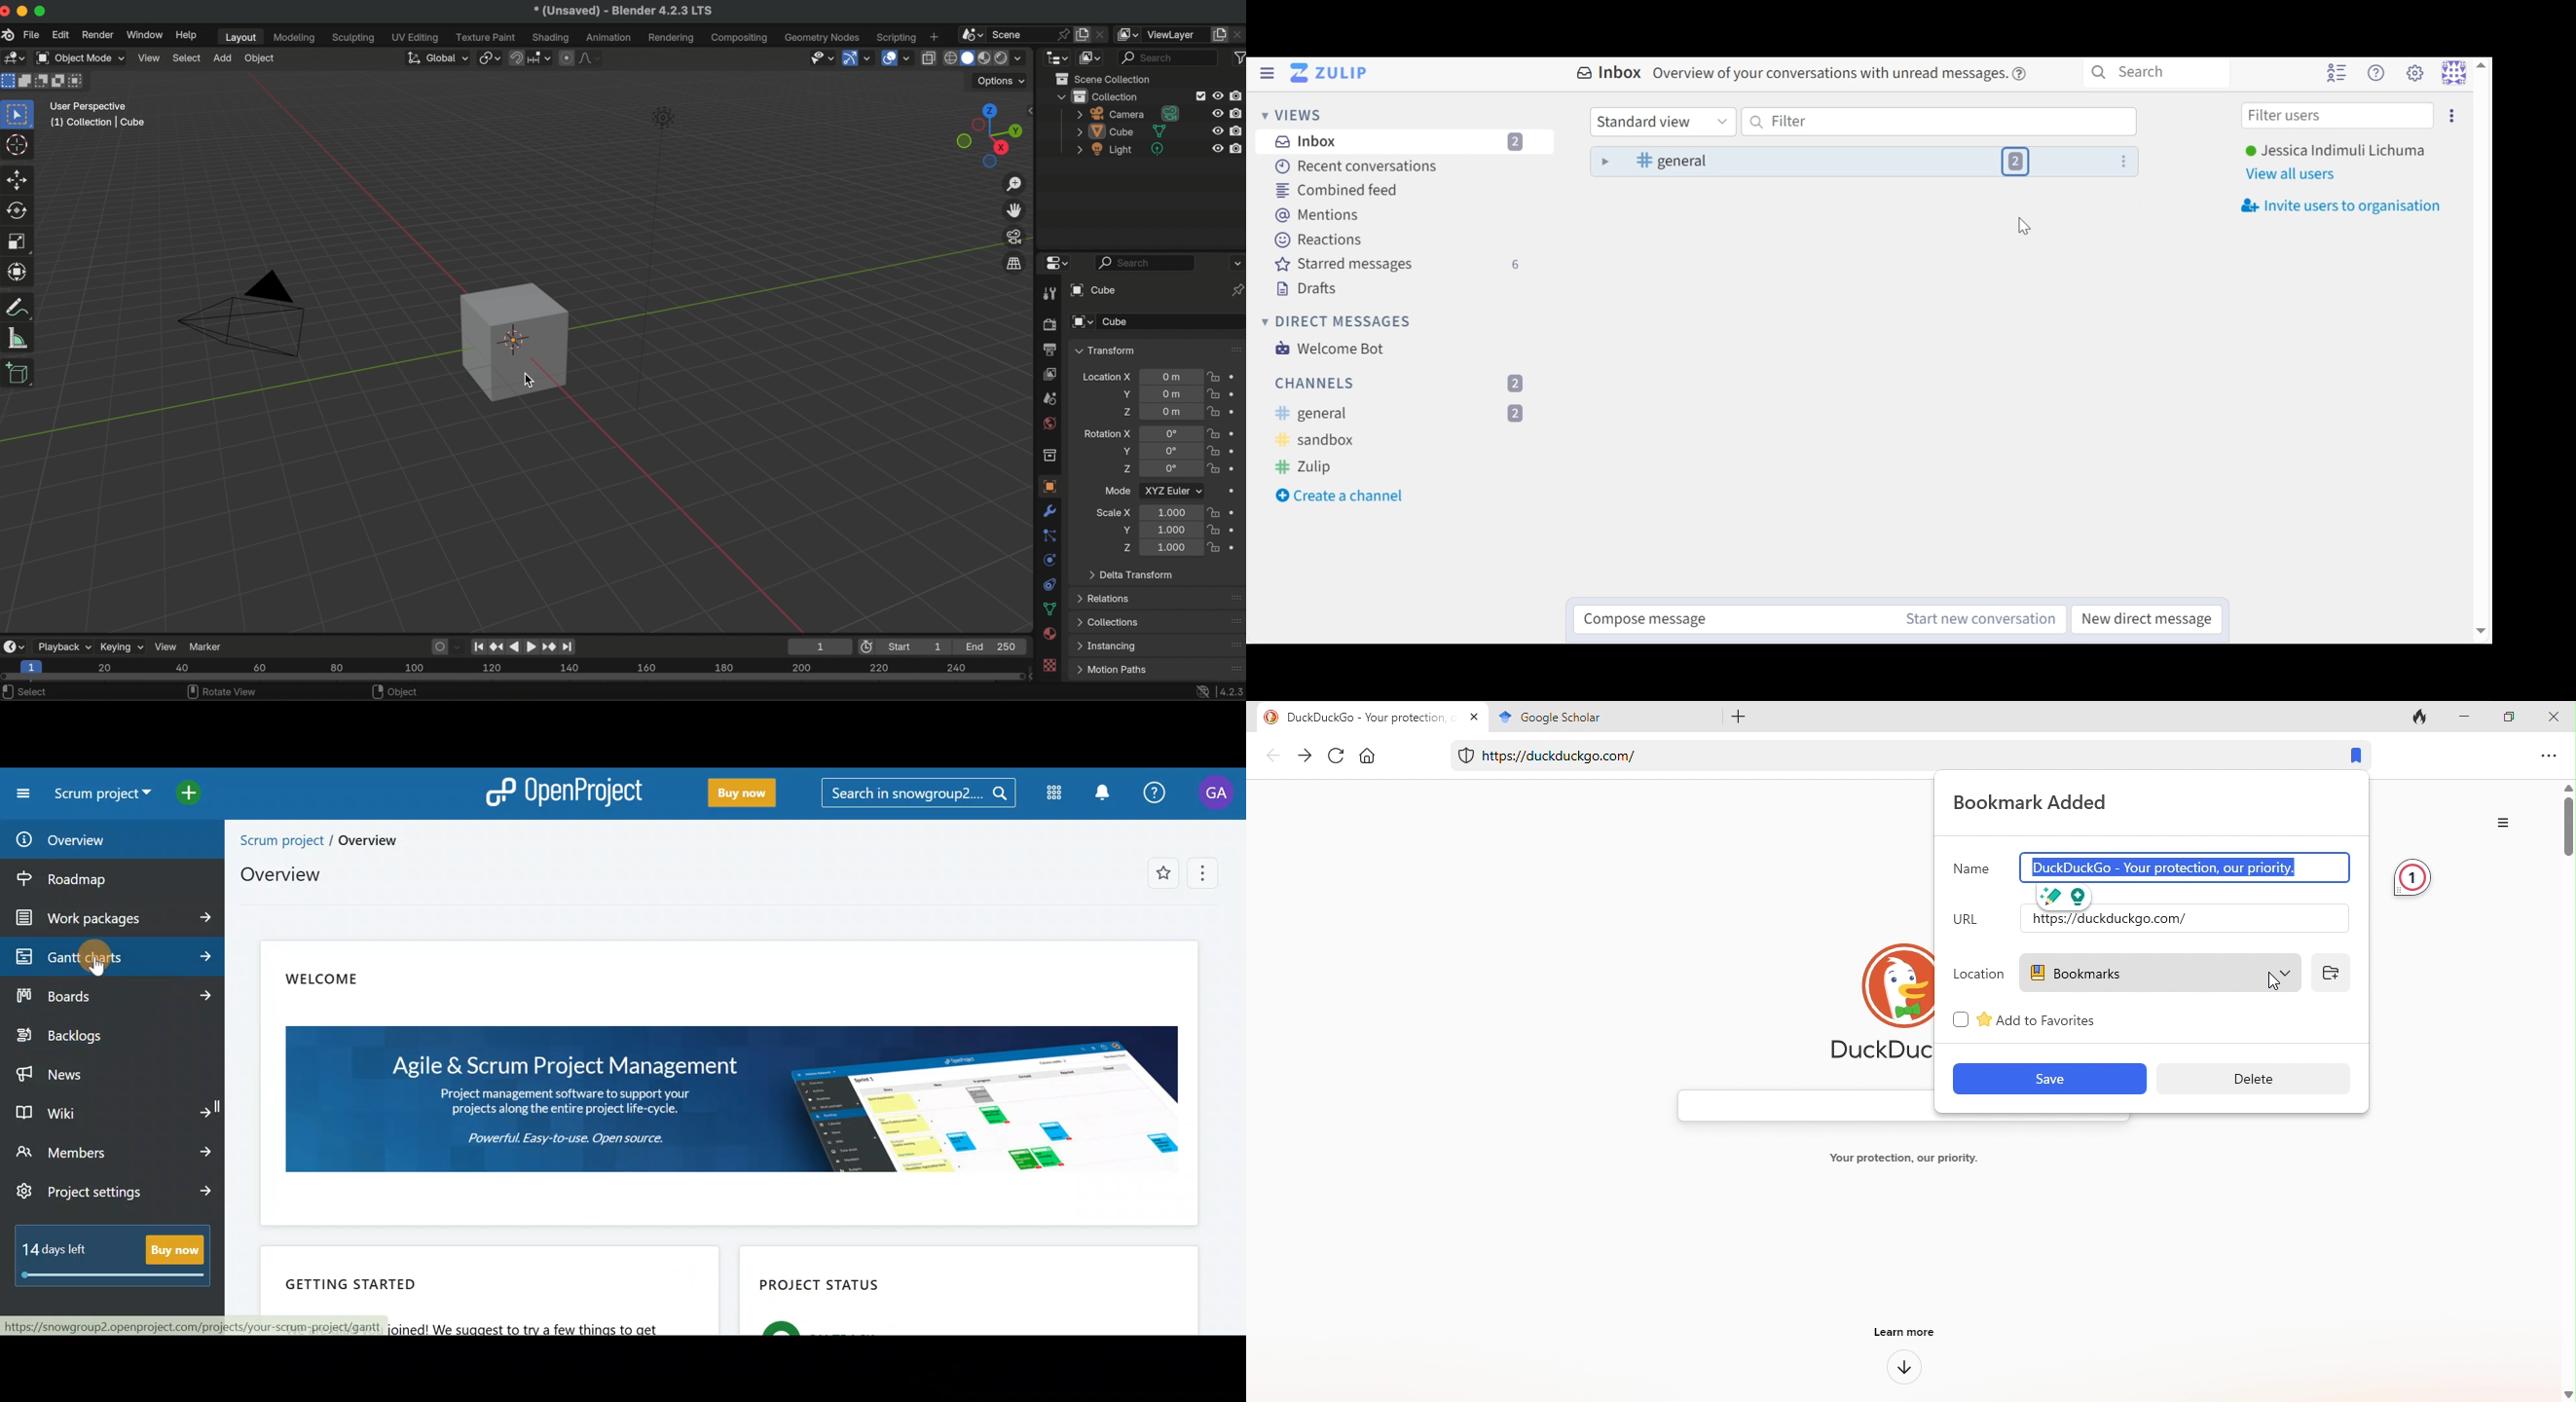 Image resolution: width=2576 pixels, height=1428 pixels. What do you see at coordinates (1404, 142) in the screenshot?
I see `Inbox ` at bounding box center [1404, 142].